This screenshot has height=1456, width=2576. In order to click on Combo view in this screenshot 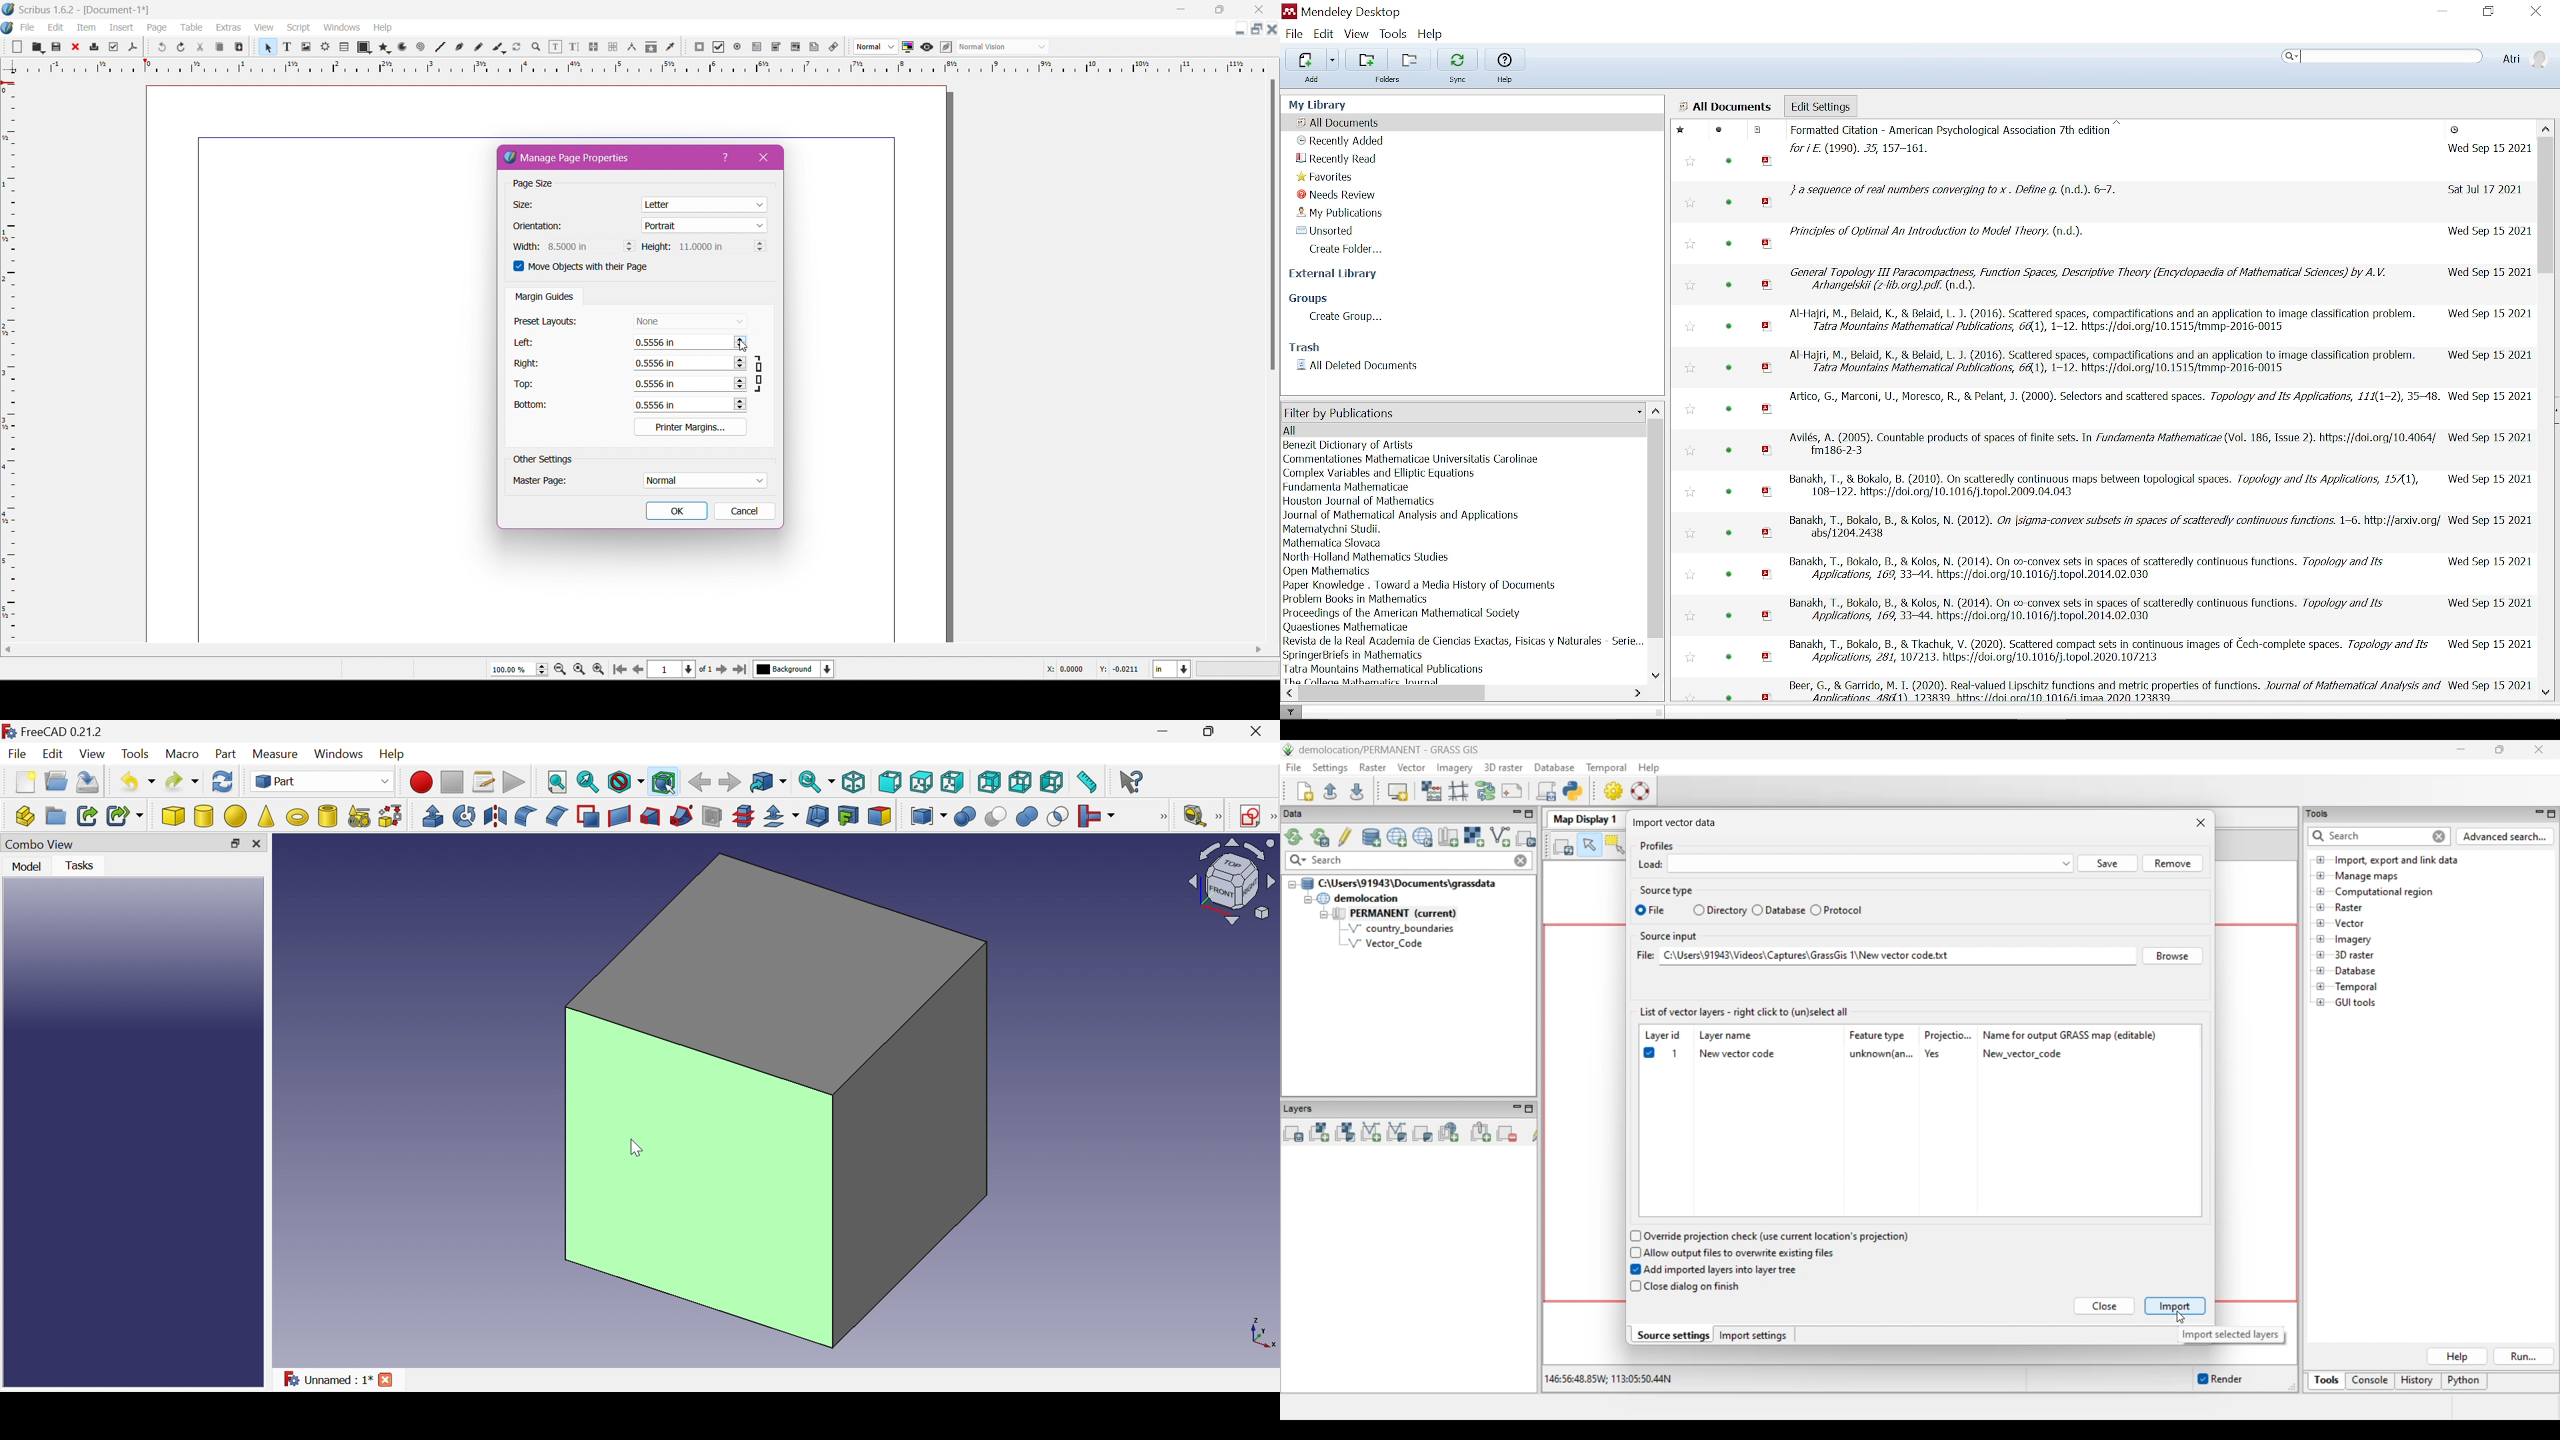, I will do `click(41, 844)`.